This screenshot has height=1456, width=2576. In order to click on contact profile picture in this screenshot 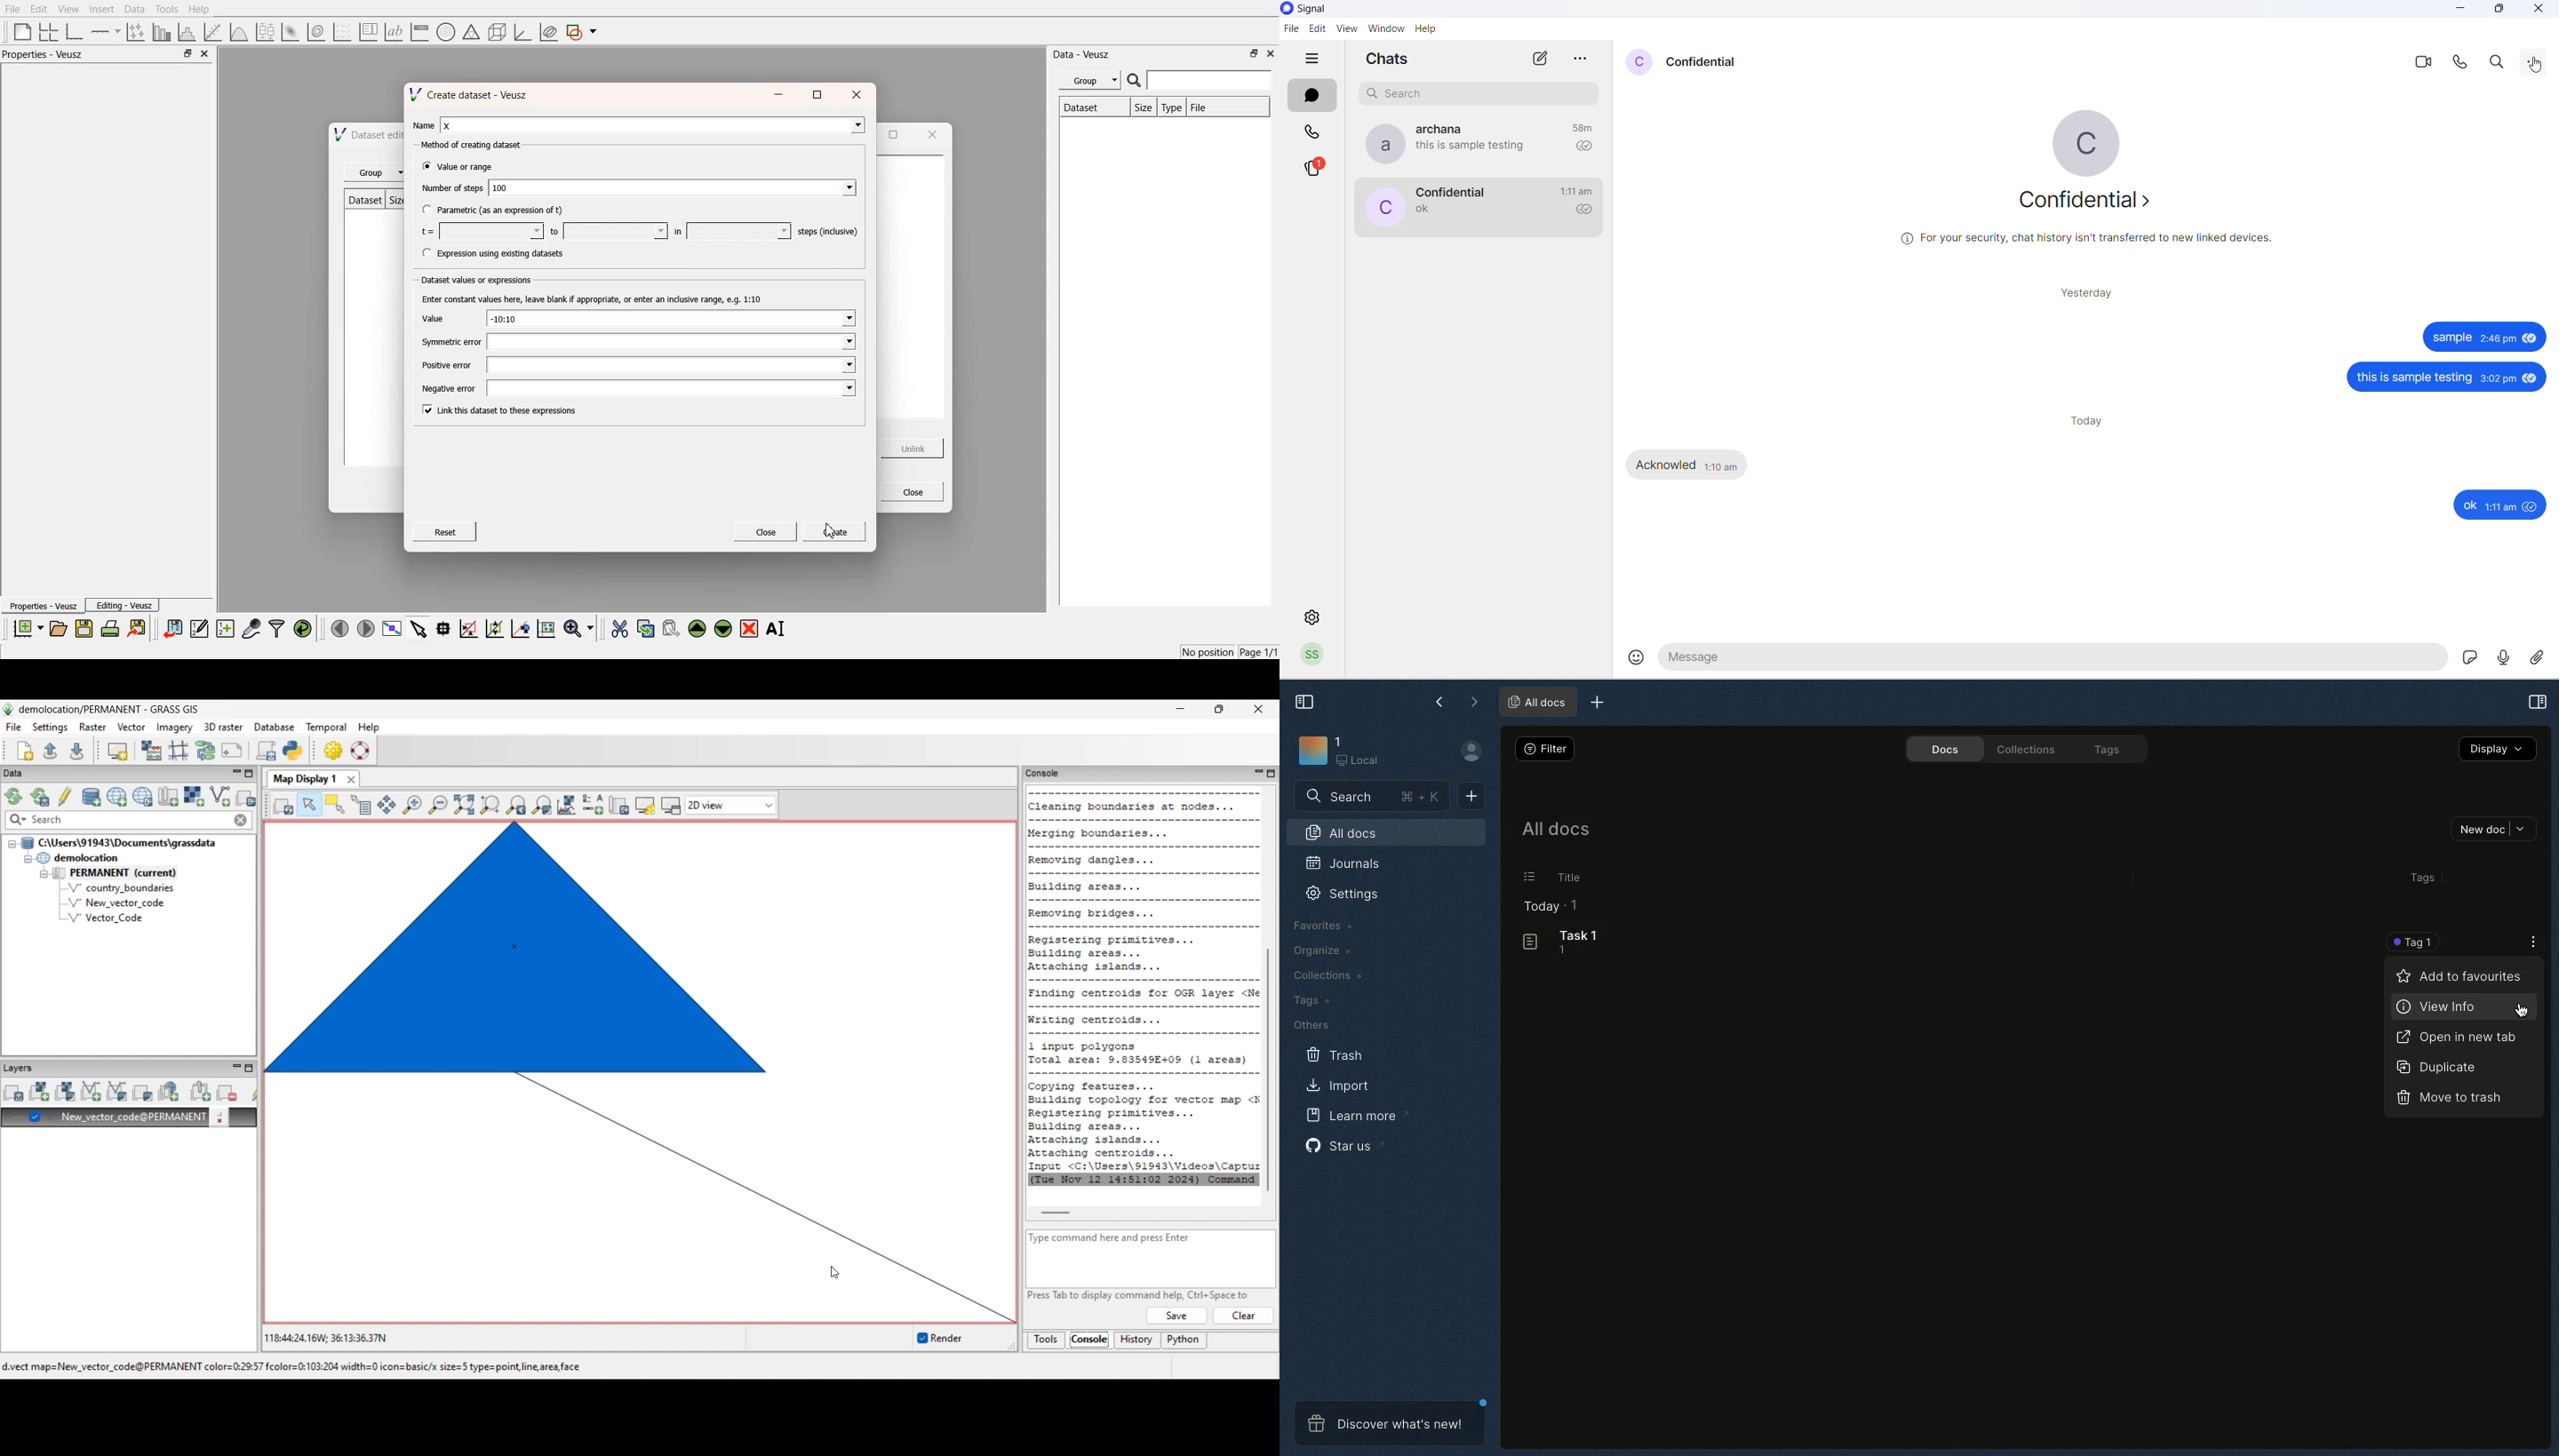, I will do `click(1640, 61)`.